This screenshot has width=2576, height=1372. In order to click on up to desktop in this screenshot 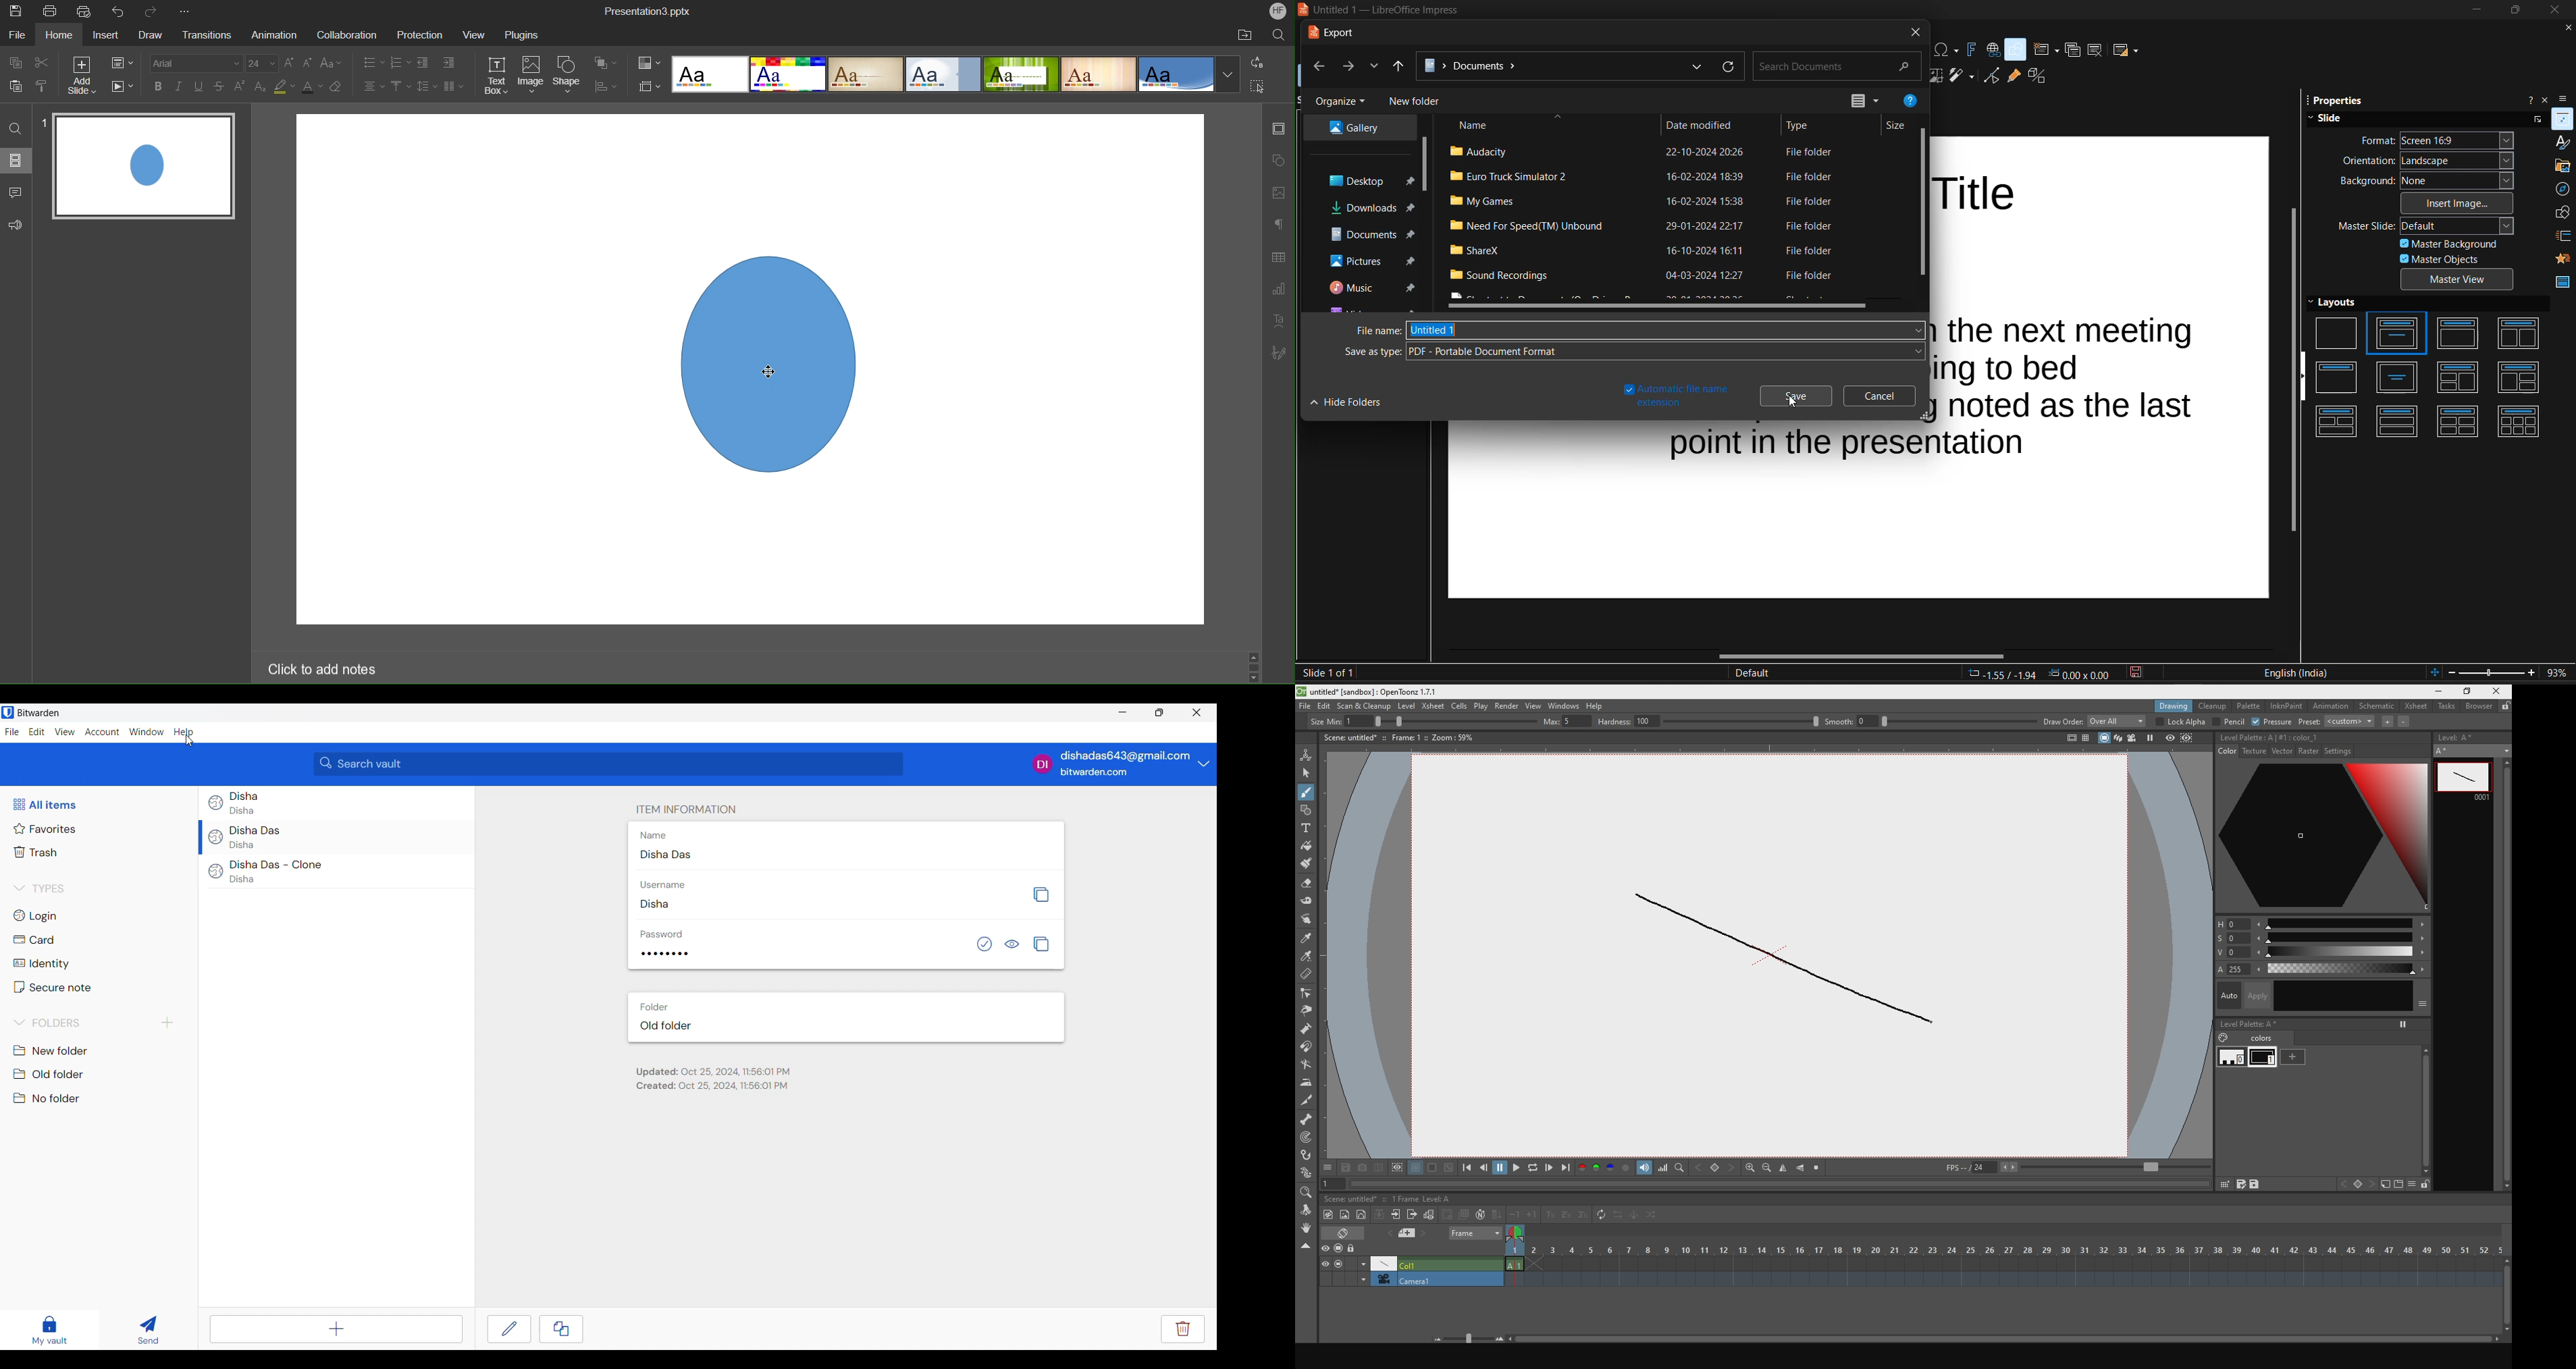, I will do `click(1401, 68)`.